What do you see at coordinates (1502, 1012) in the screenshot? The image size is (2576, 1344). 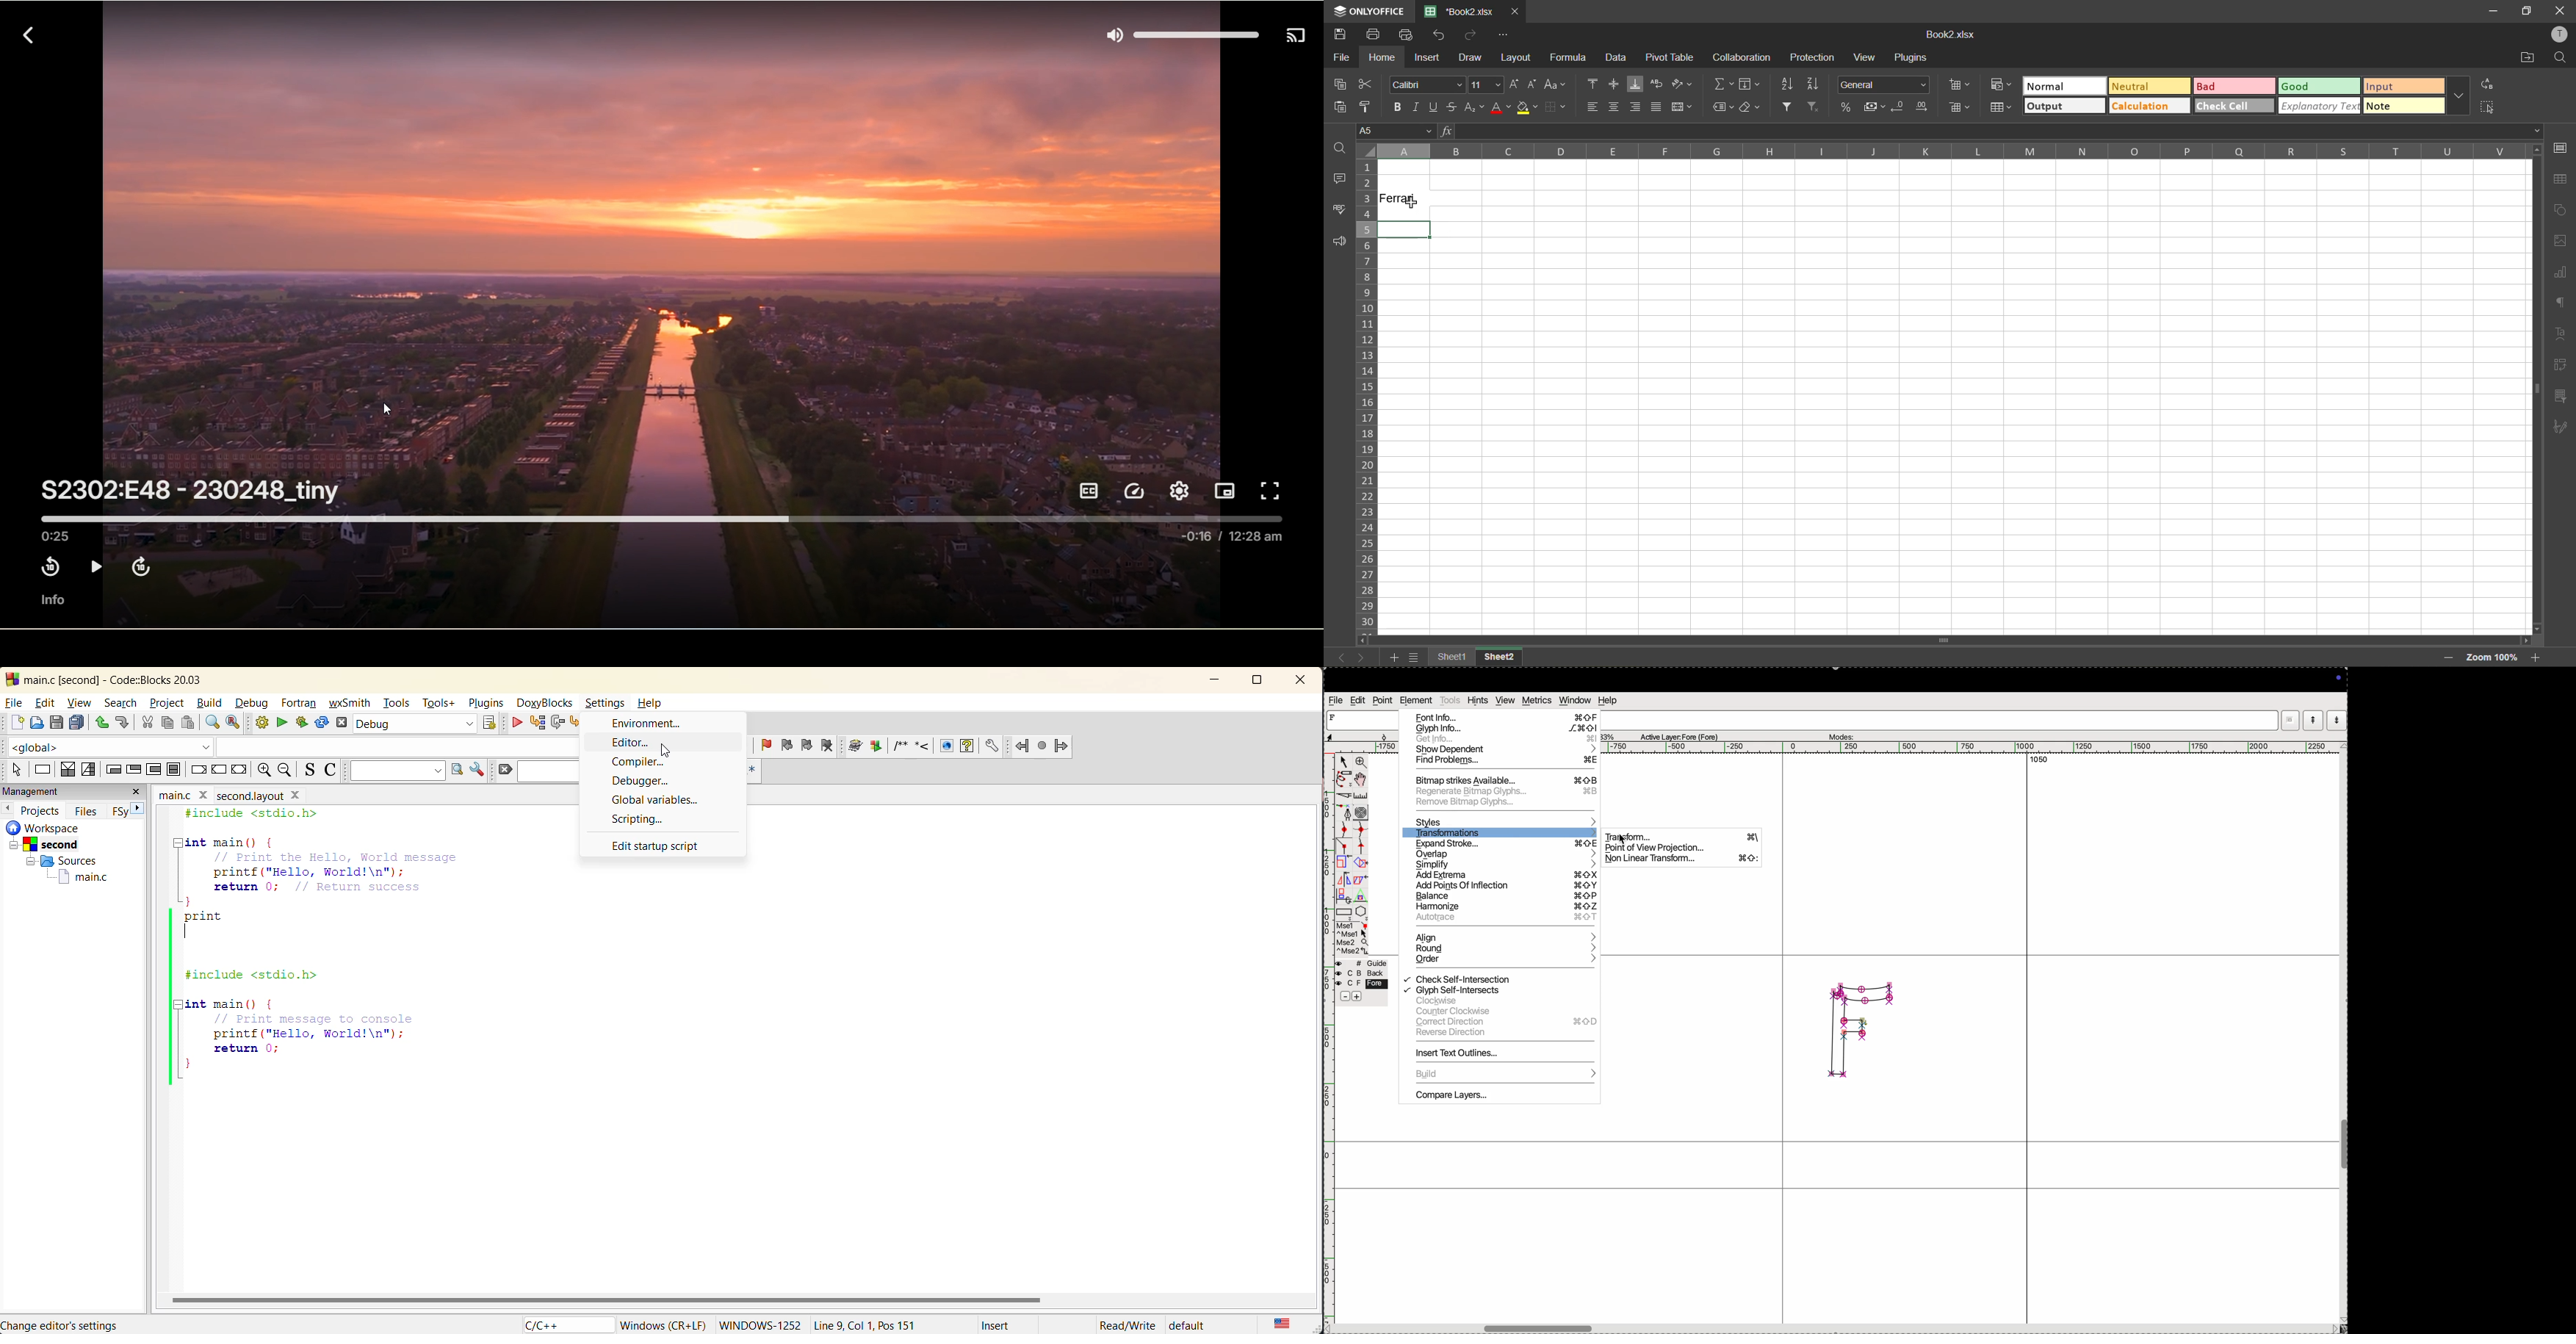 I see `counter  clock wise` at bounding box center [1502, 1012].